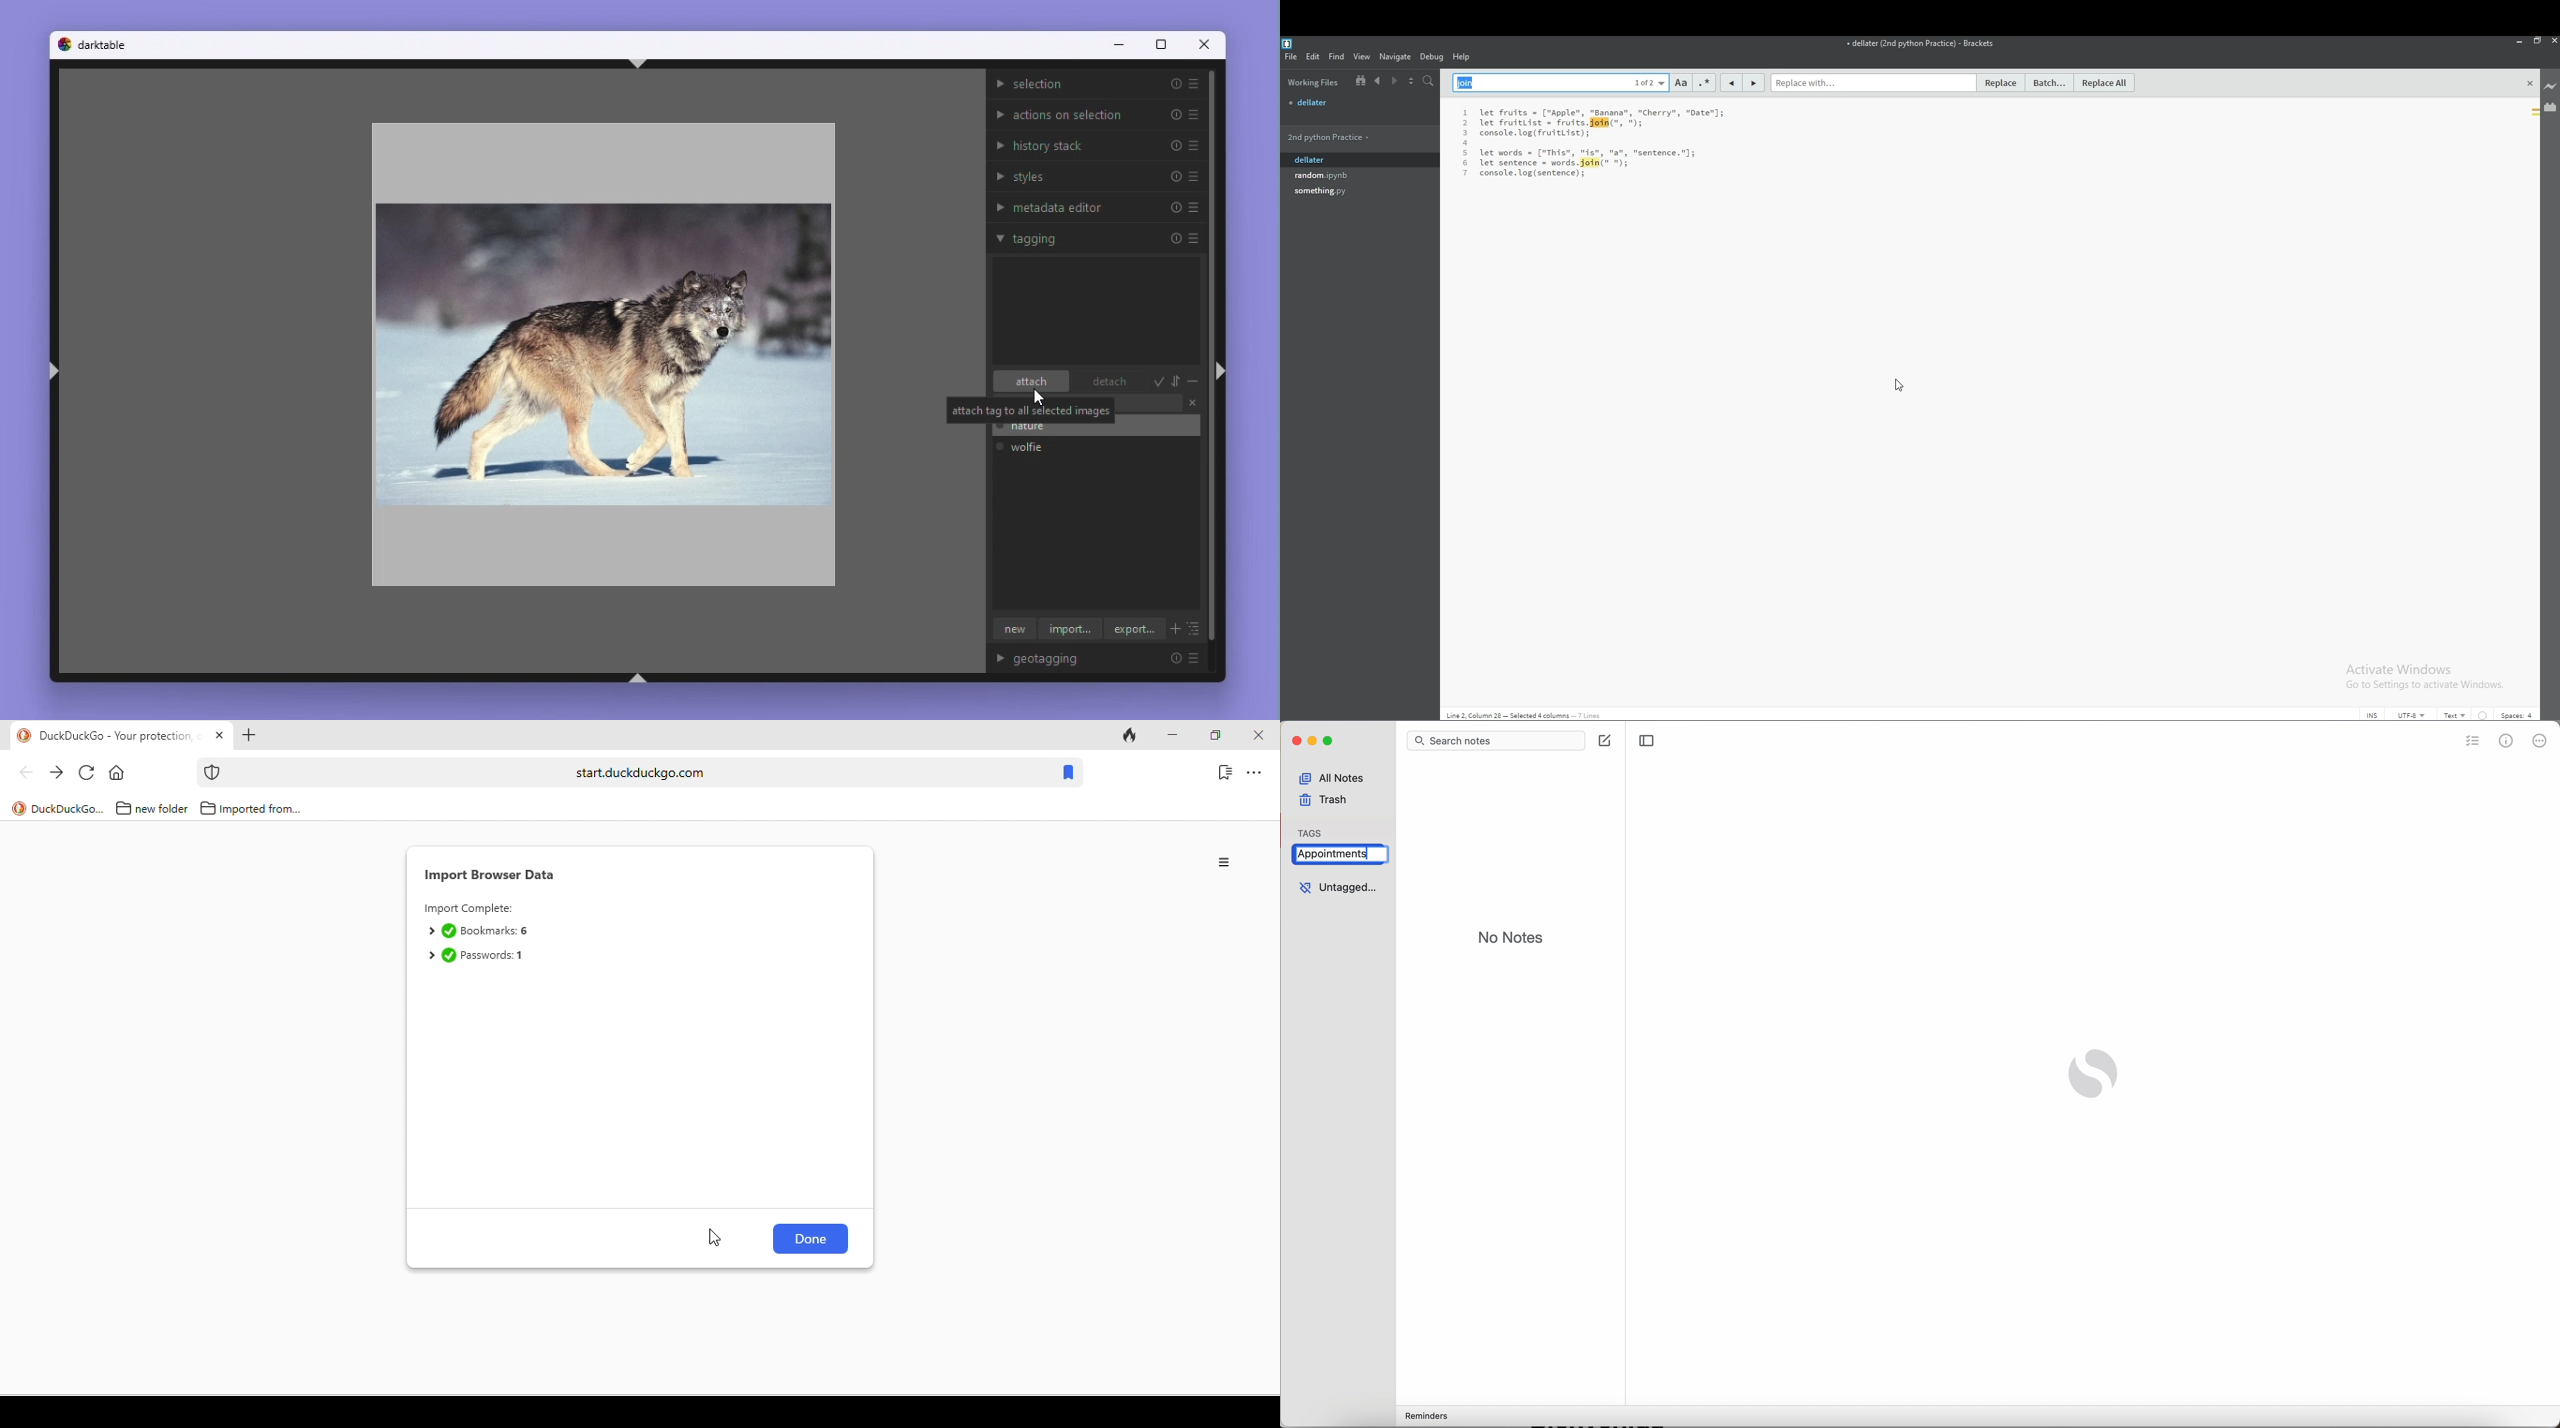  Describe the element at coordinates (2473, 741) in the screenshot. I see `check list` at that location.